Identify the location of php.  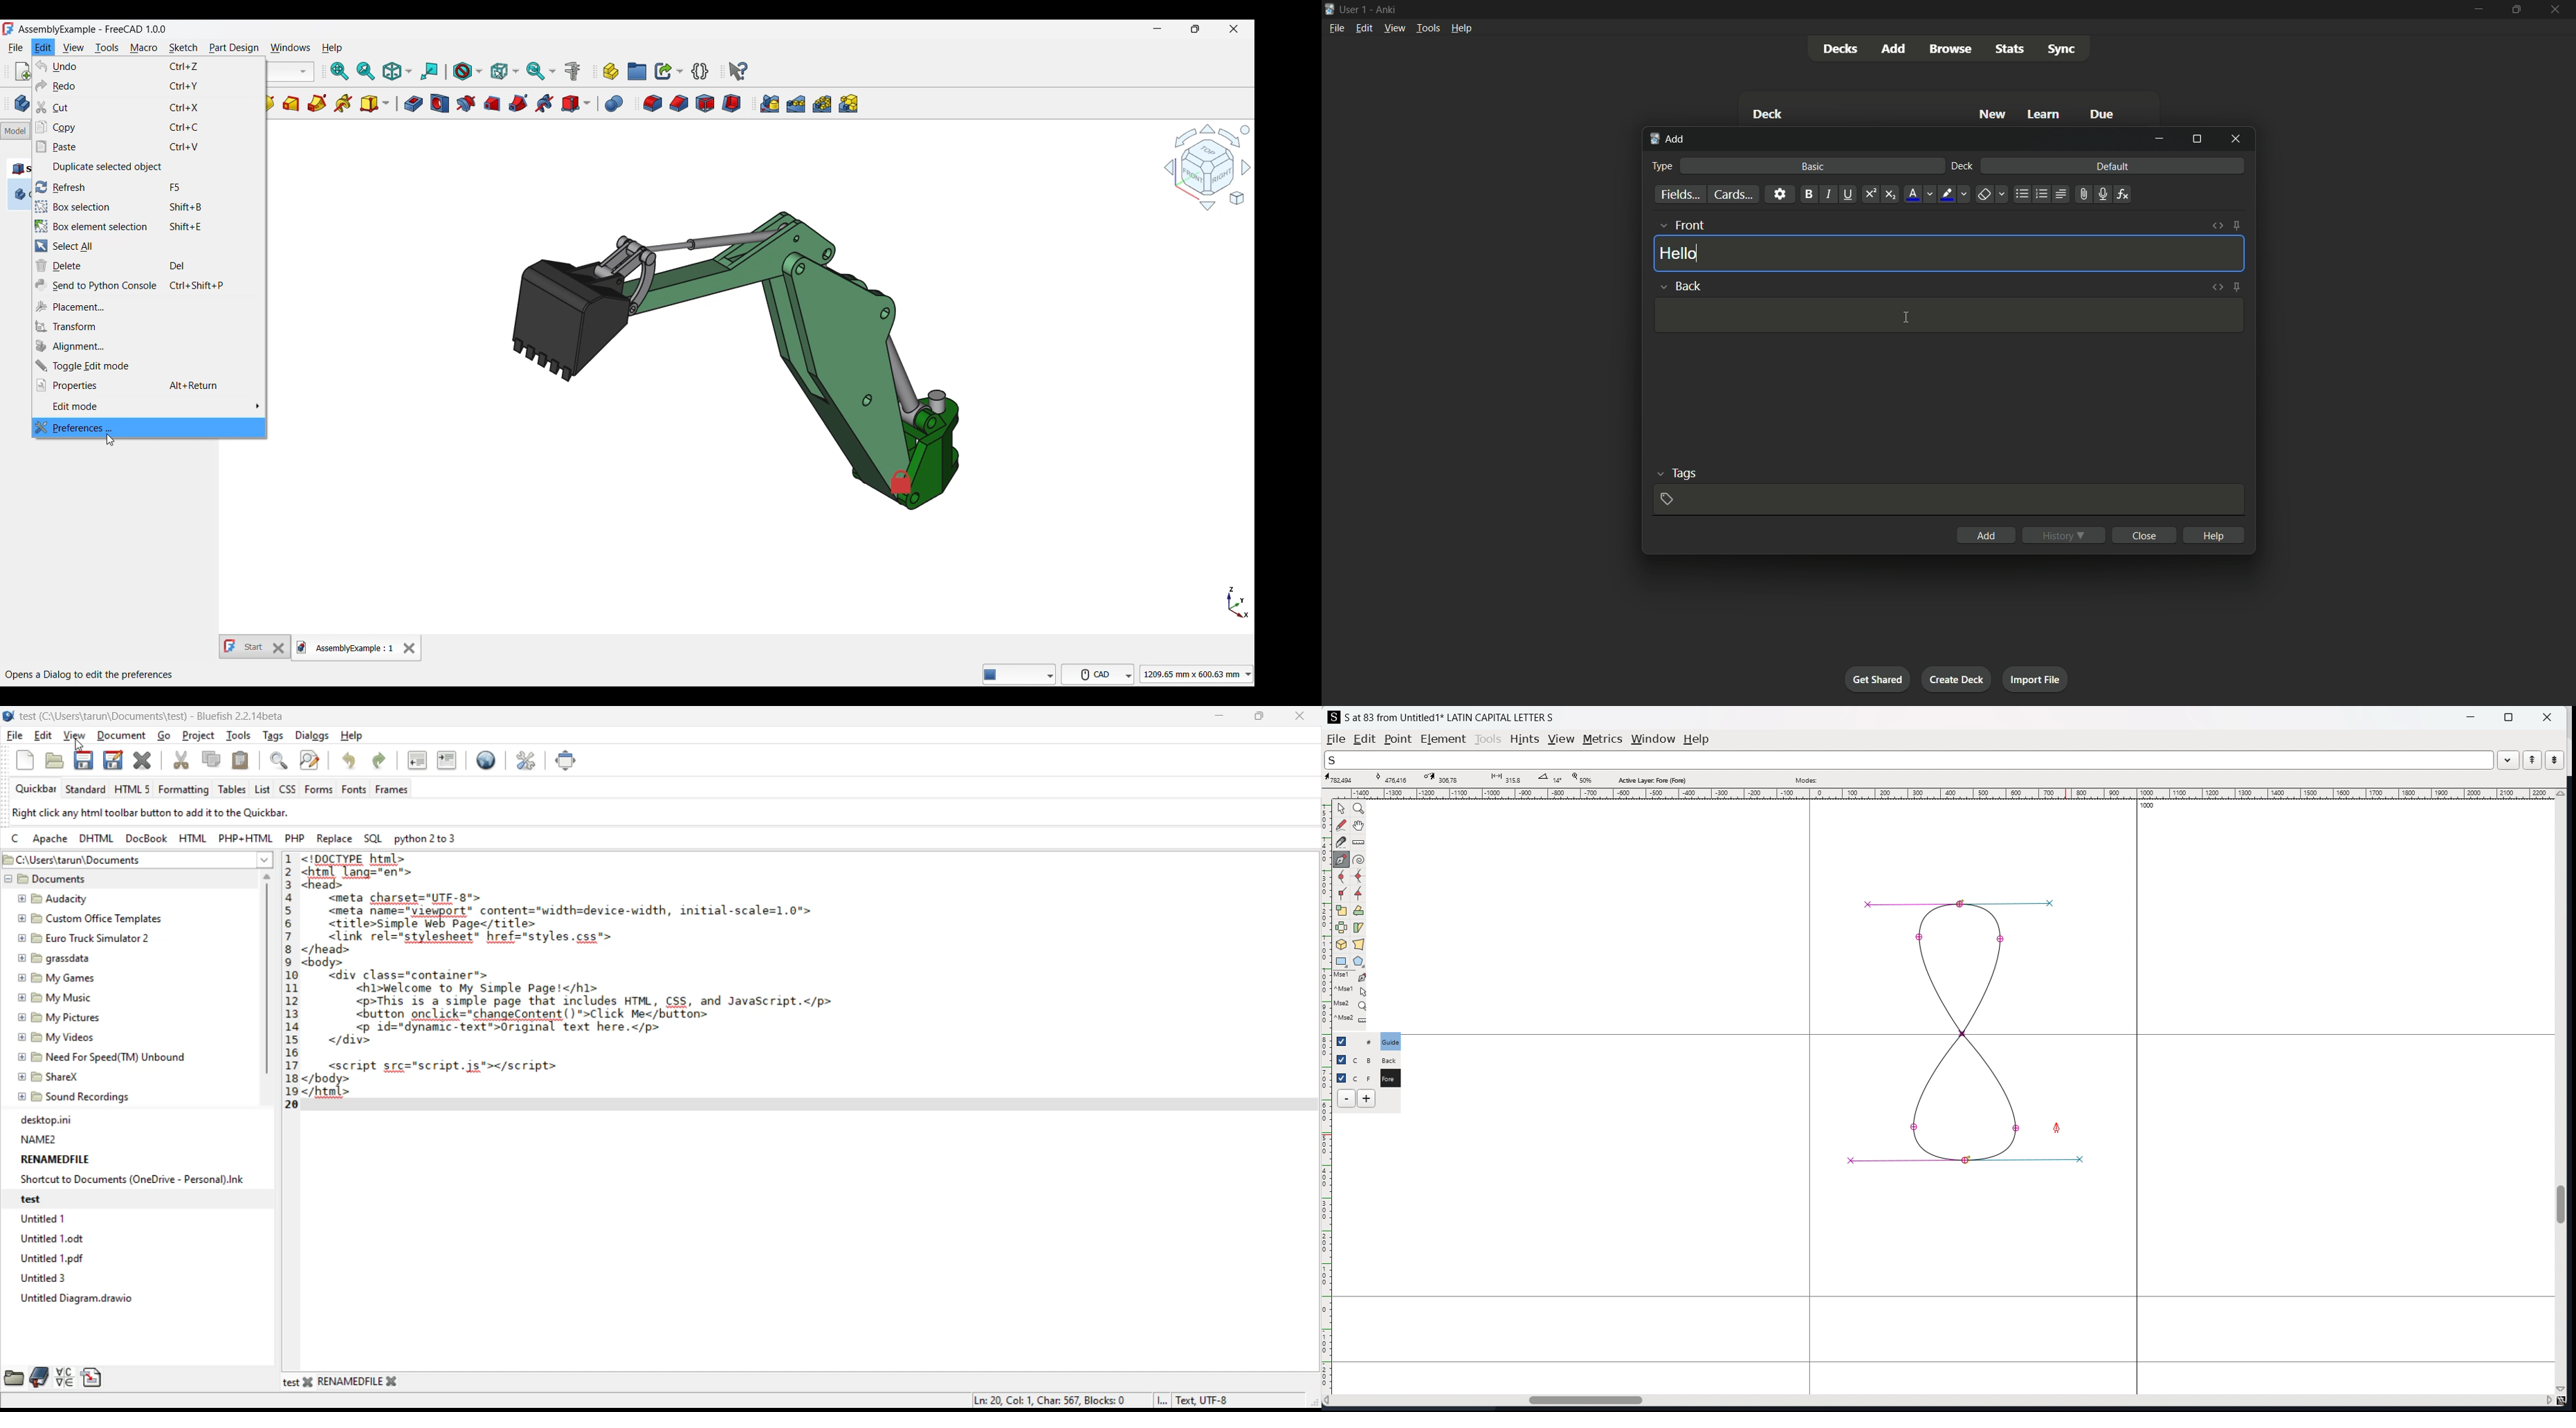
(297, 838).